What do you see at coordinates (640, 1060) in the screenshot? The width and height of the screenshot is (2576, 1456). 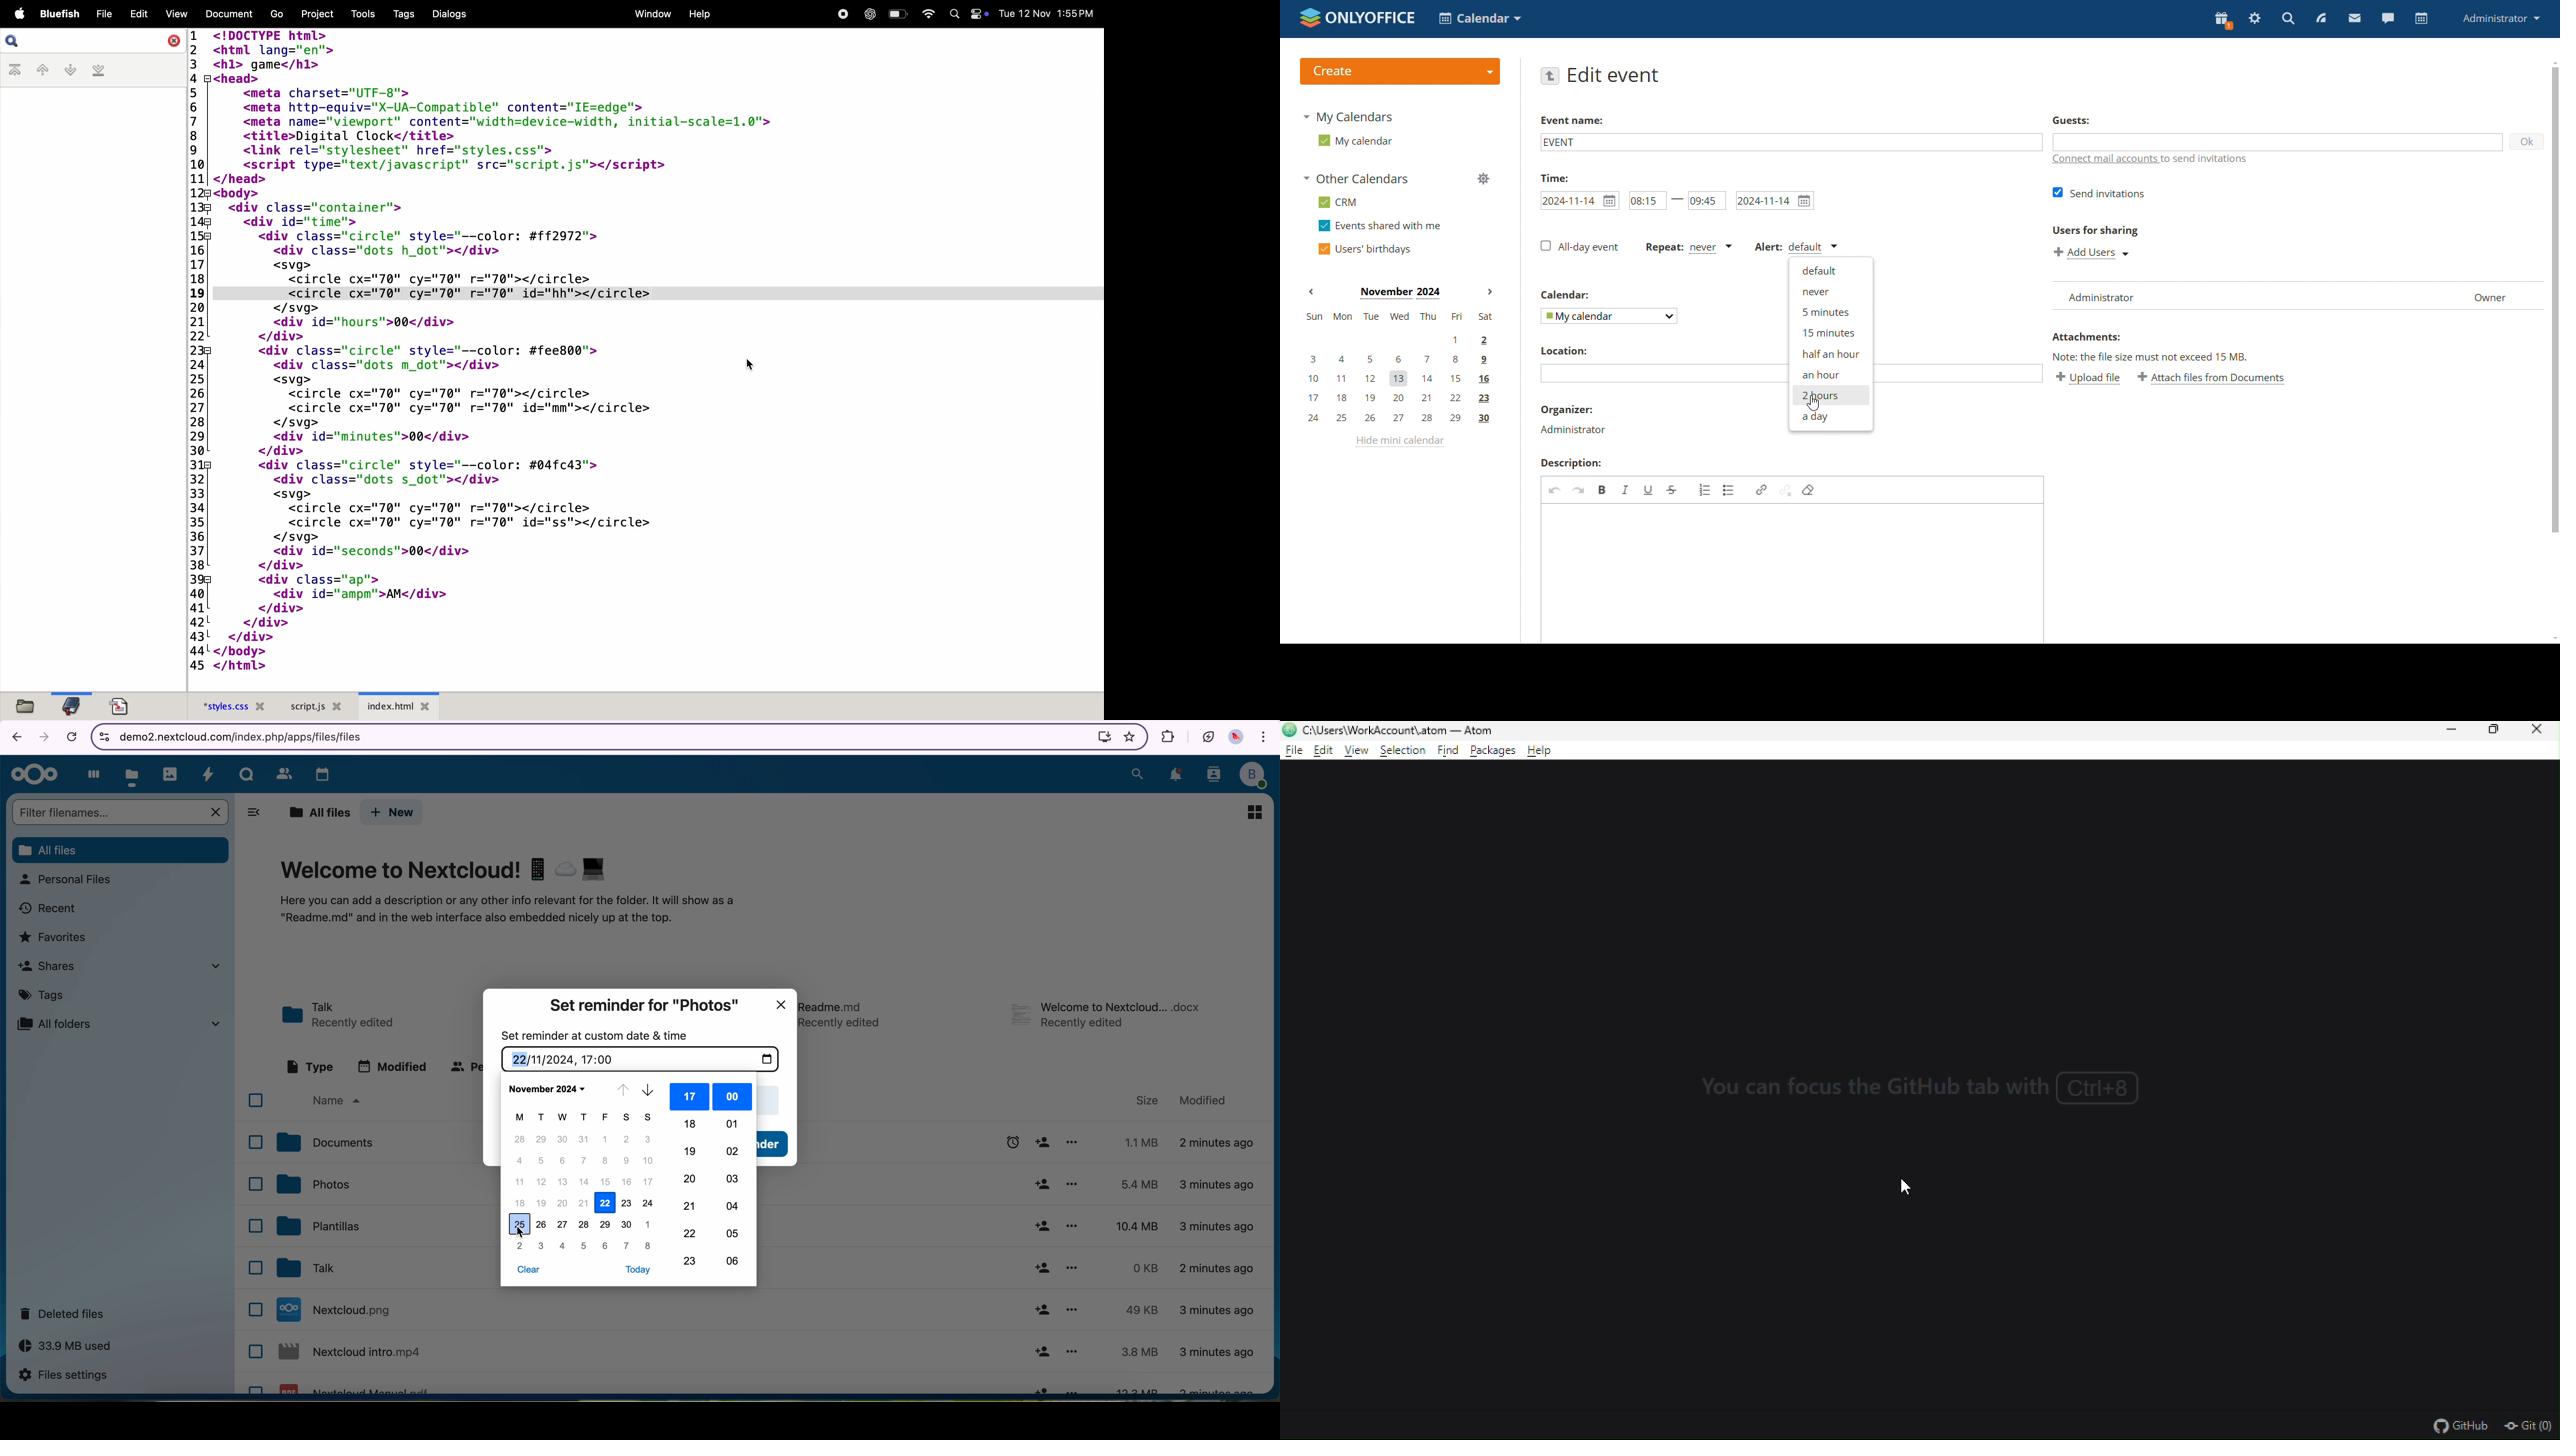 I see `date and time` at bounding box center [640, 1060].